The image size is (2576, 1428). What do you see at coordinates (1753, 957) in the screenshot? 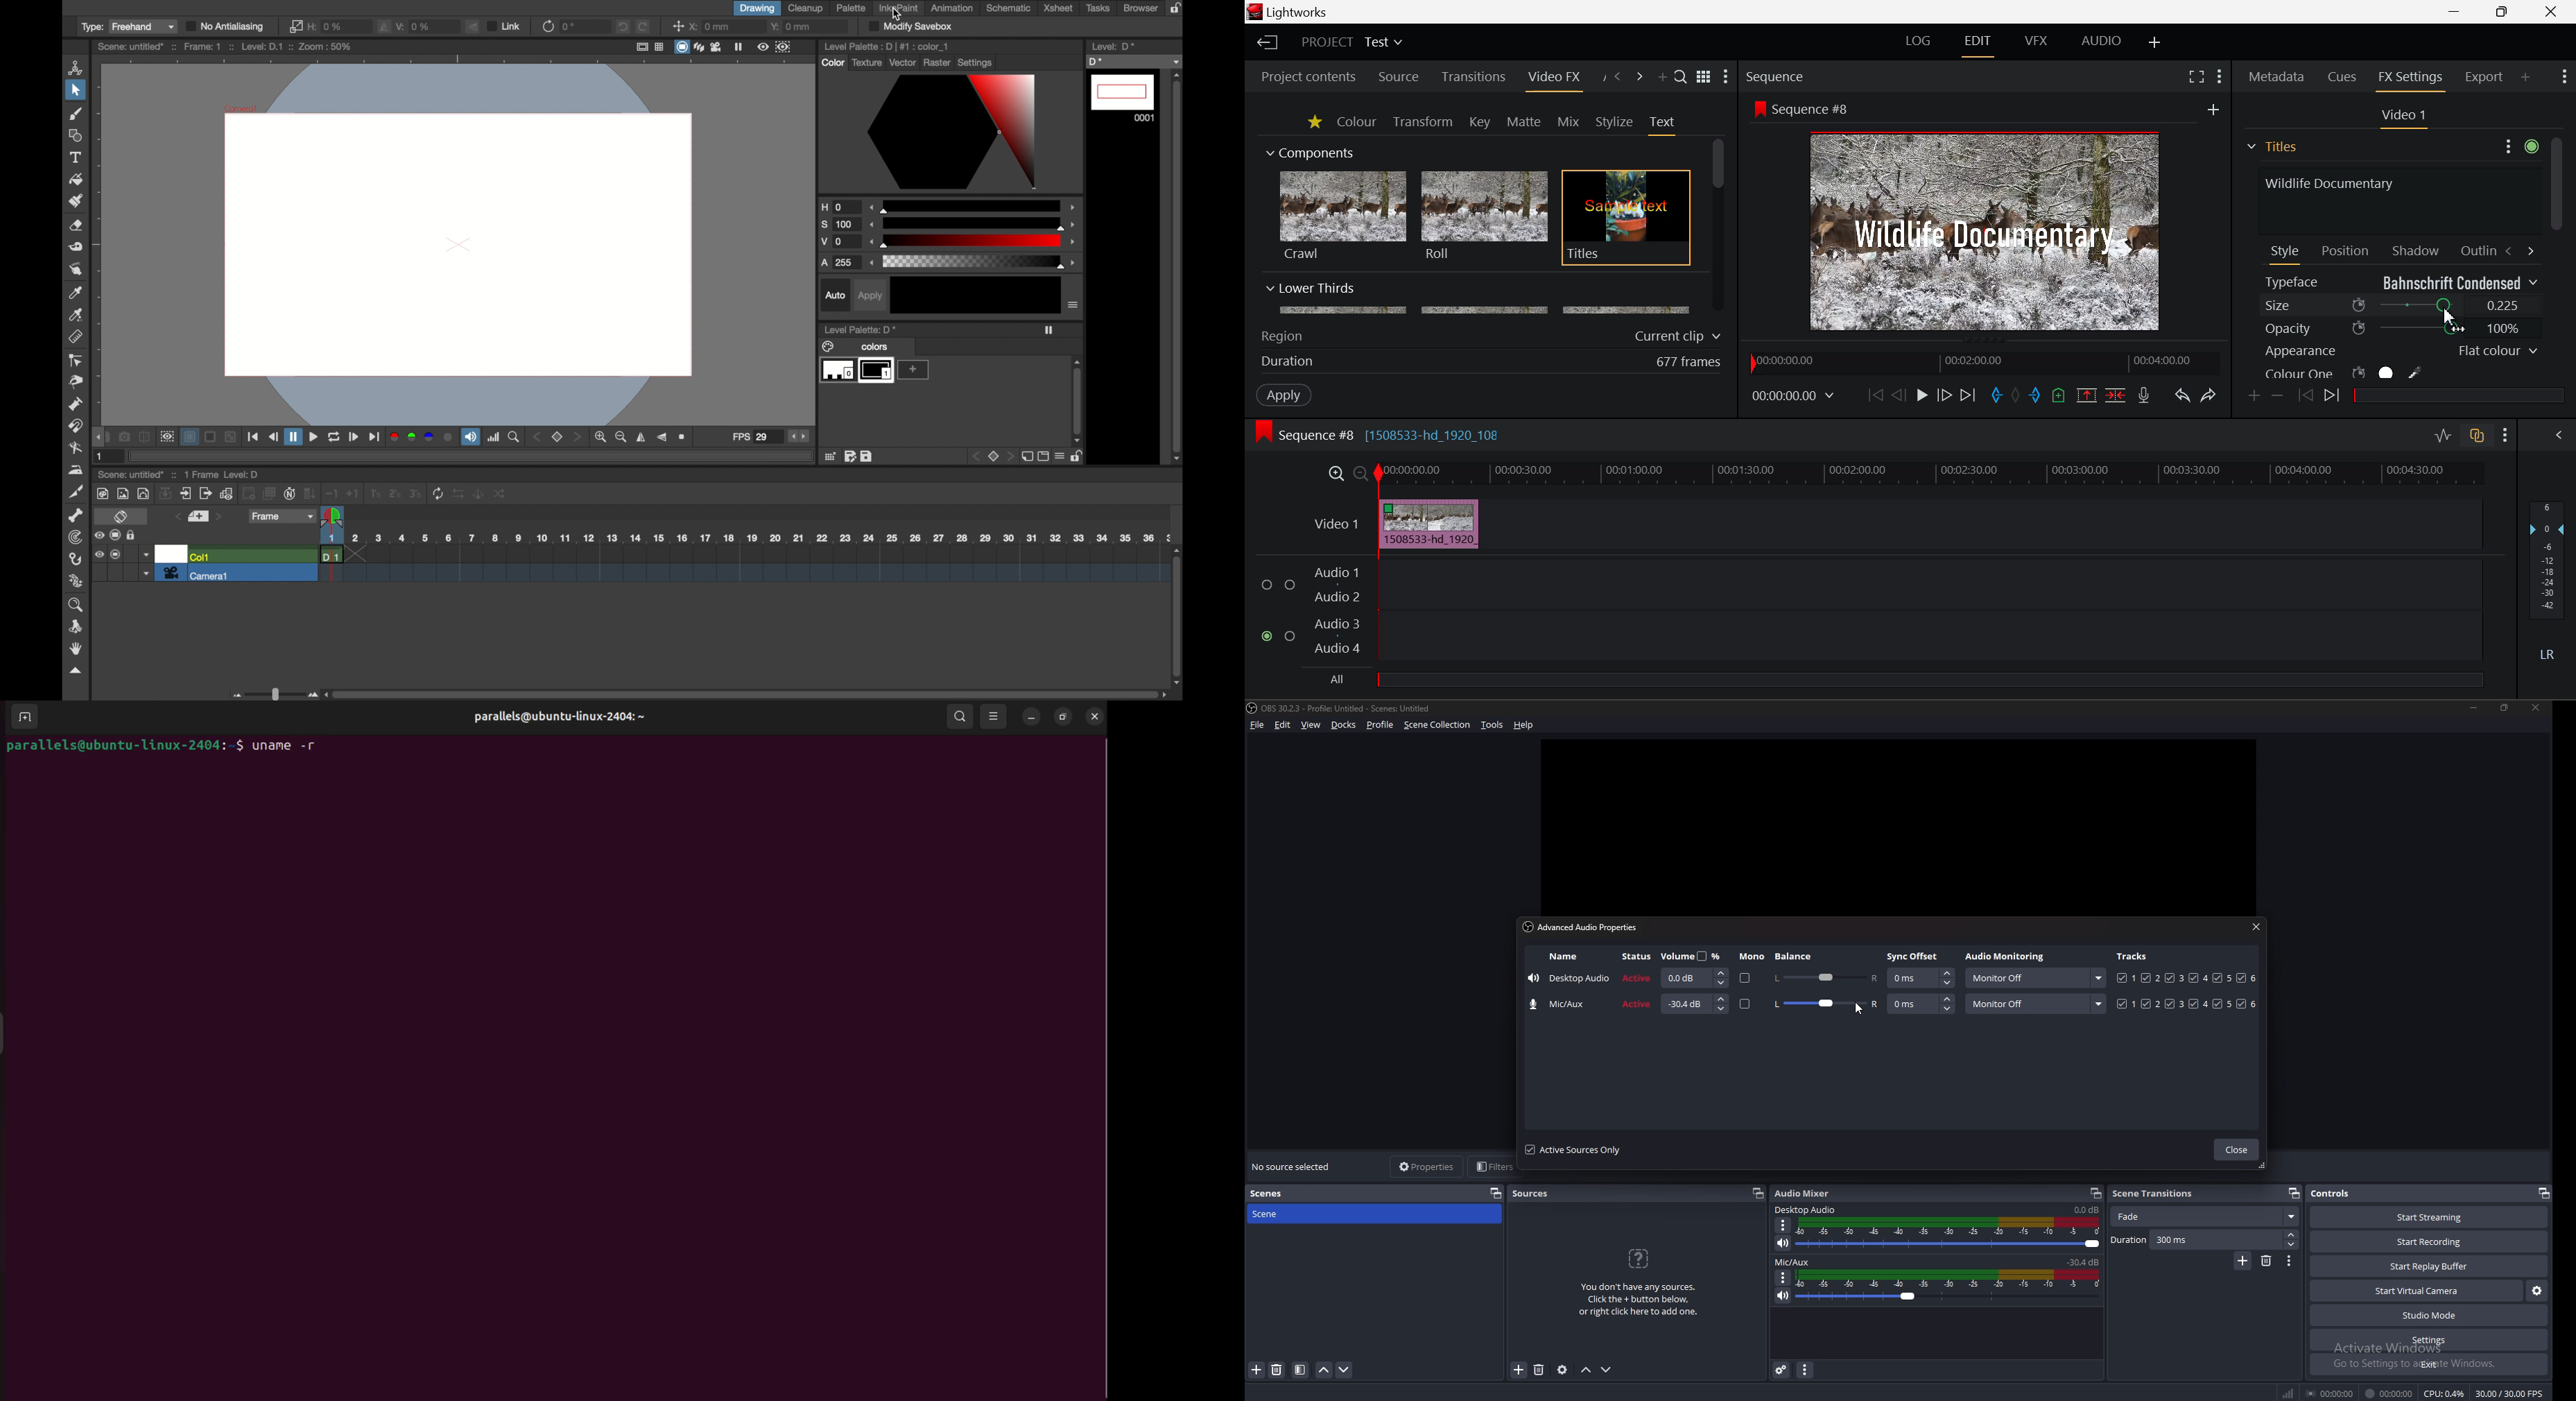
I see `mono` at bounding box center [1753, 957].